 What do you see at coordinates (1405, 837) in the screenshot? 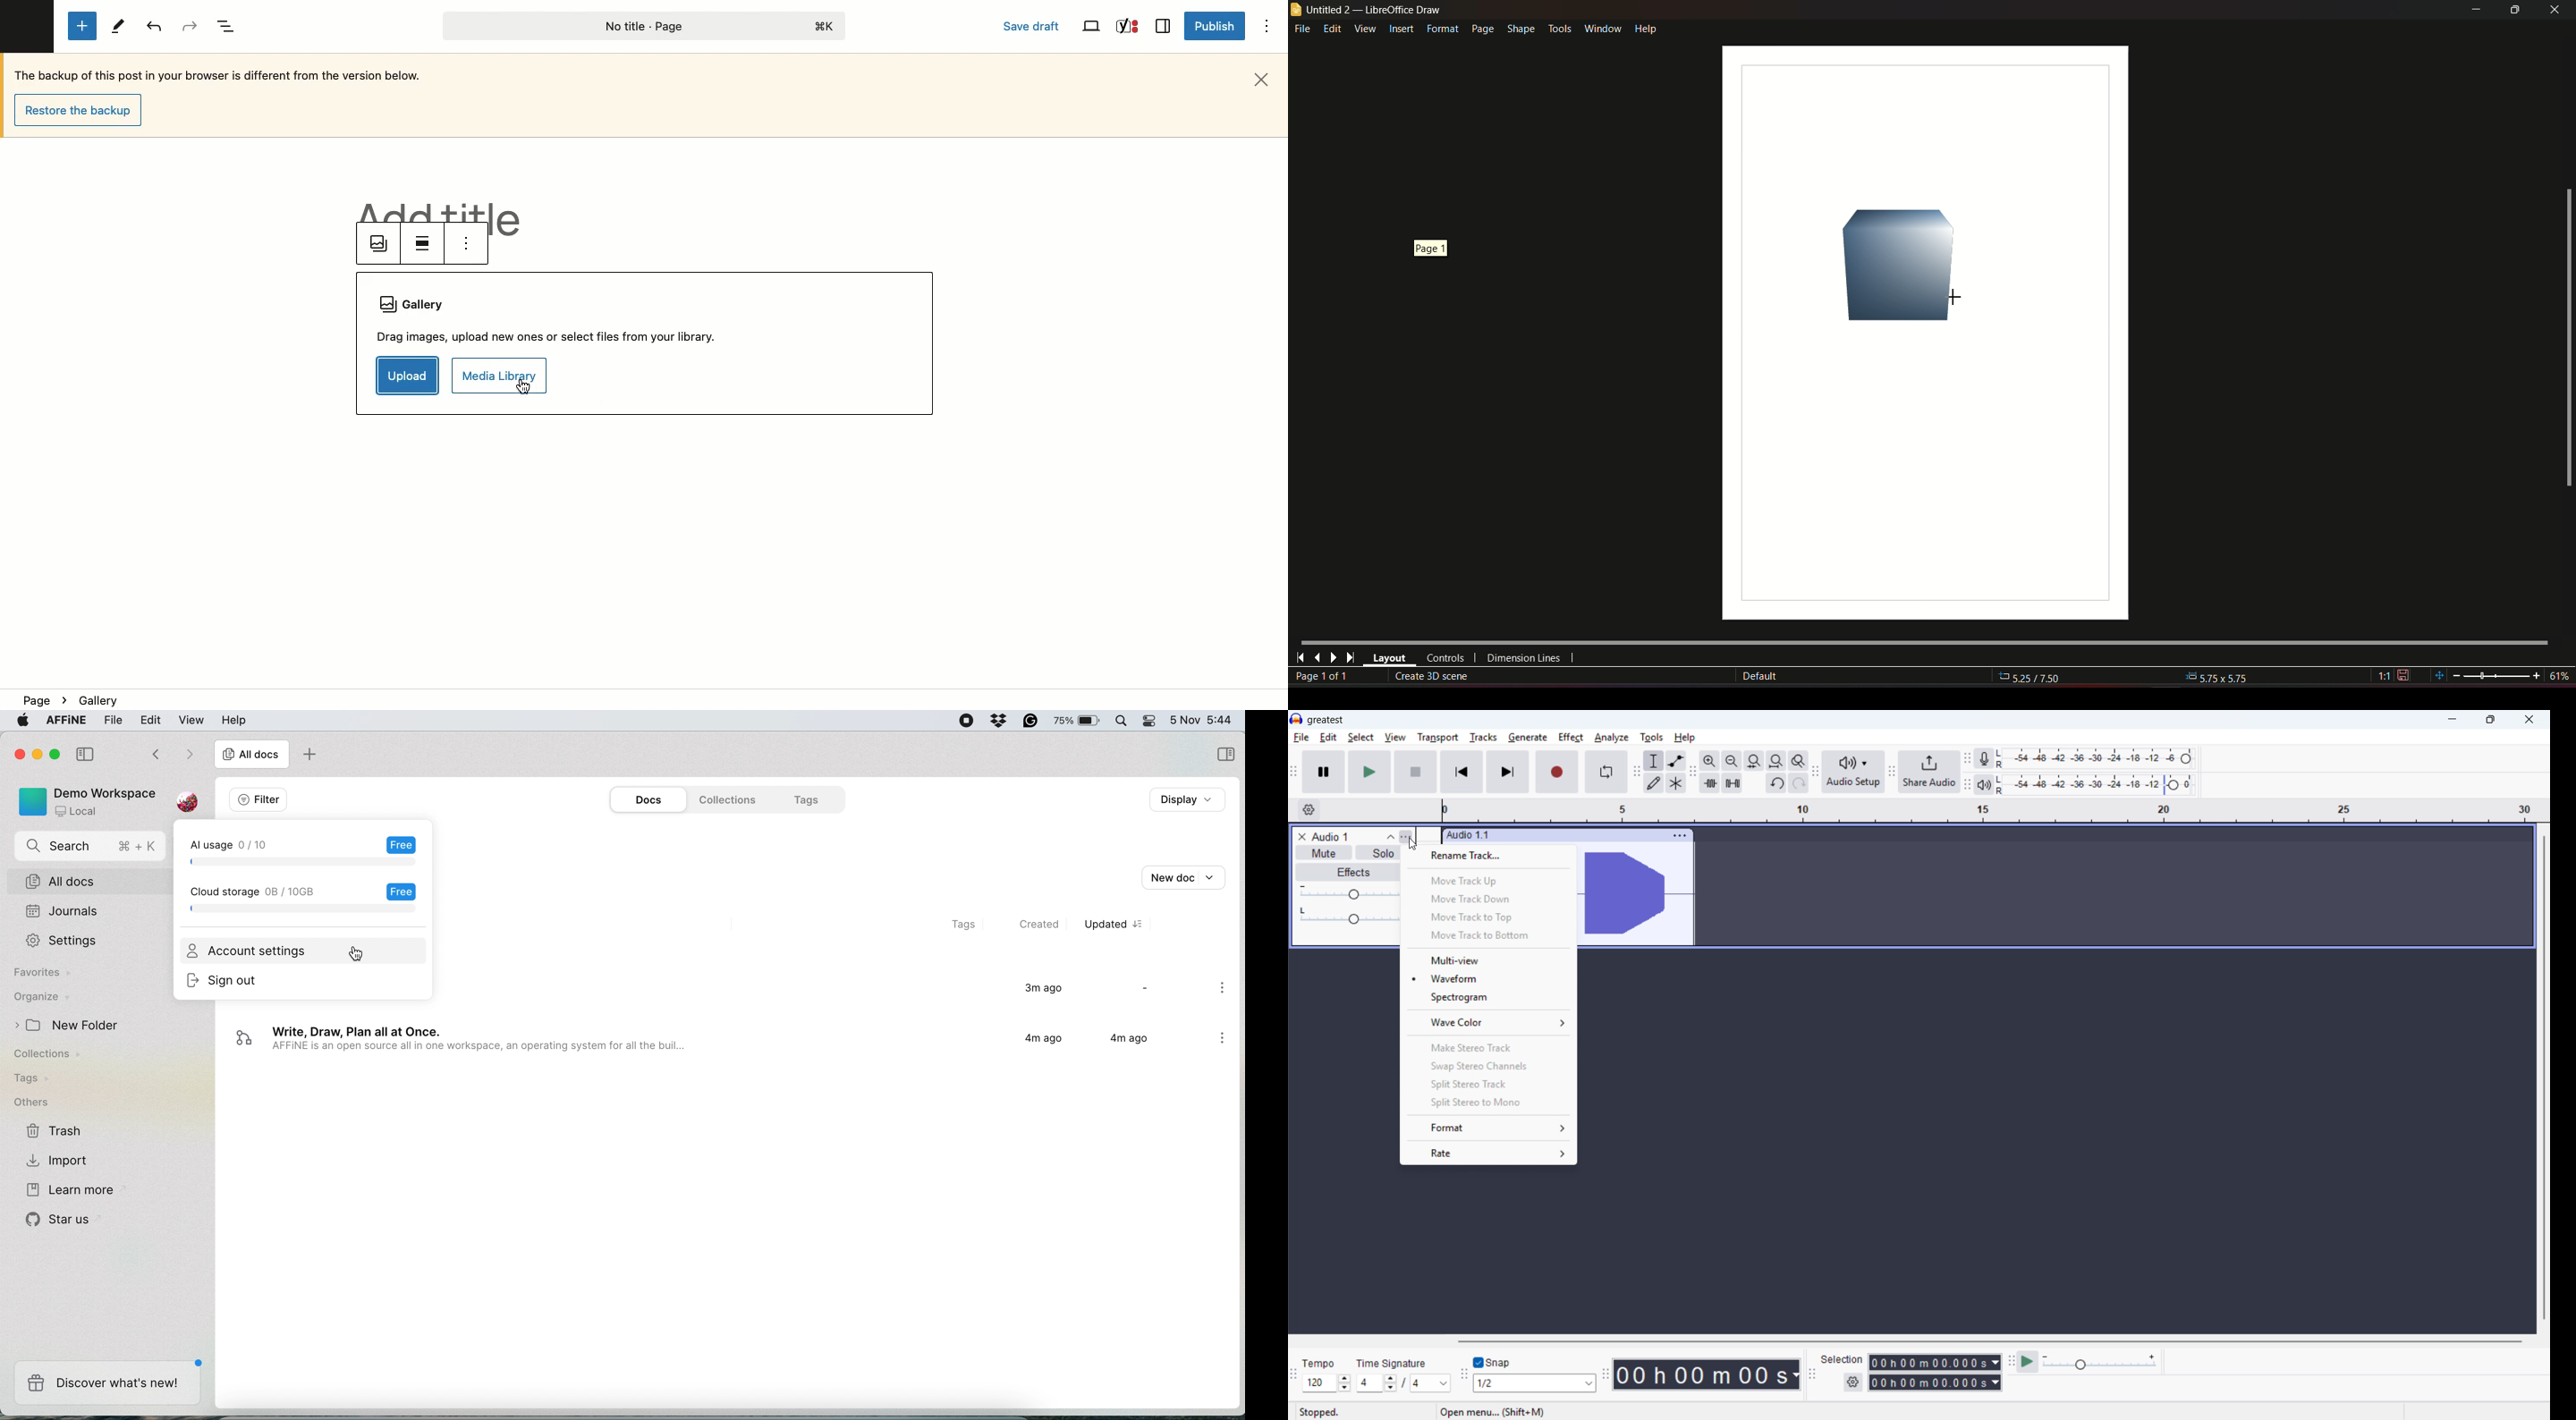
I see `track control panel menu` at bounding box center [1405, 837].